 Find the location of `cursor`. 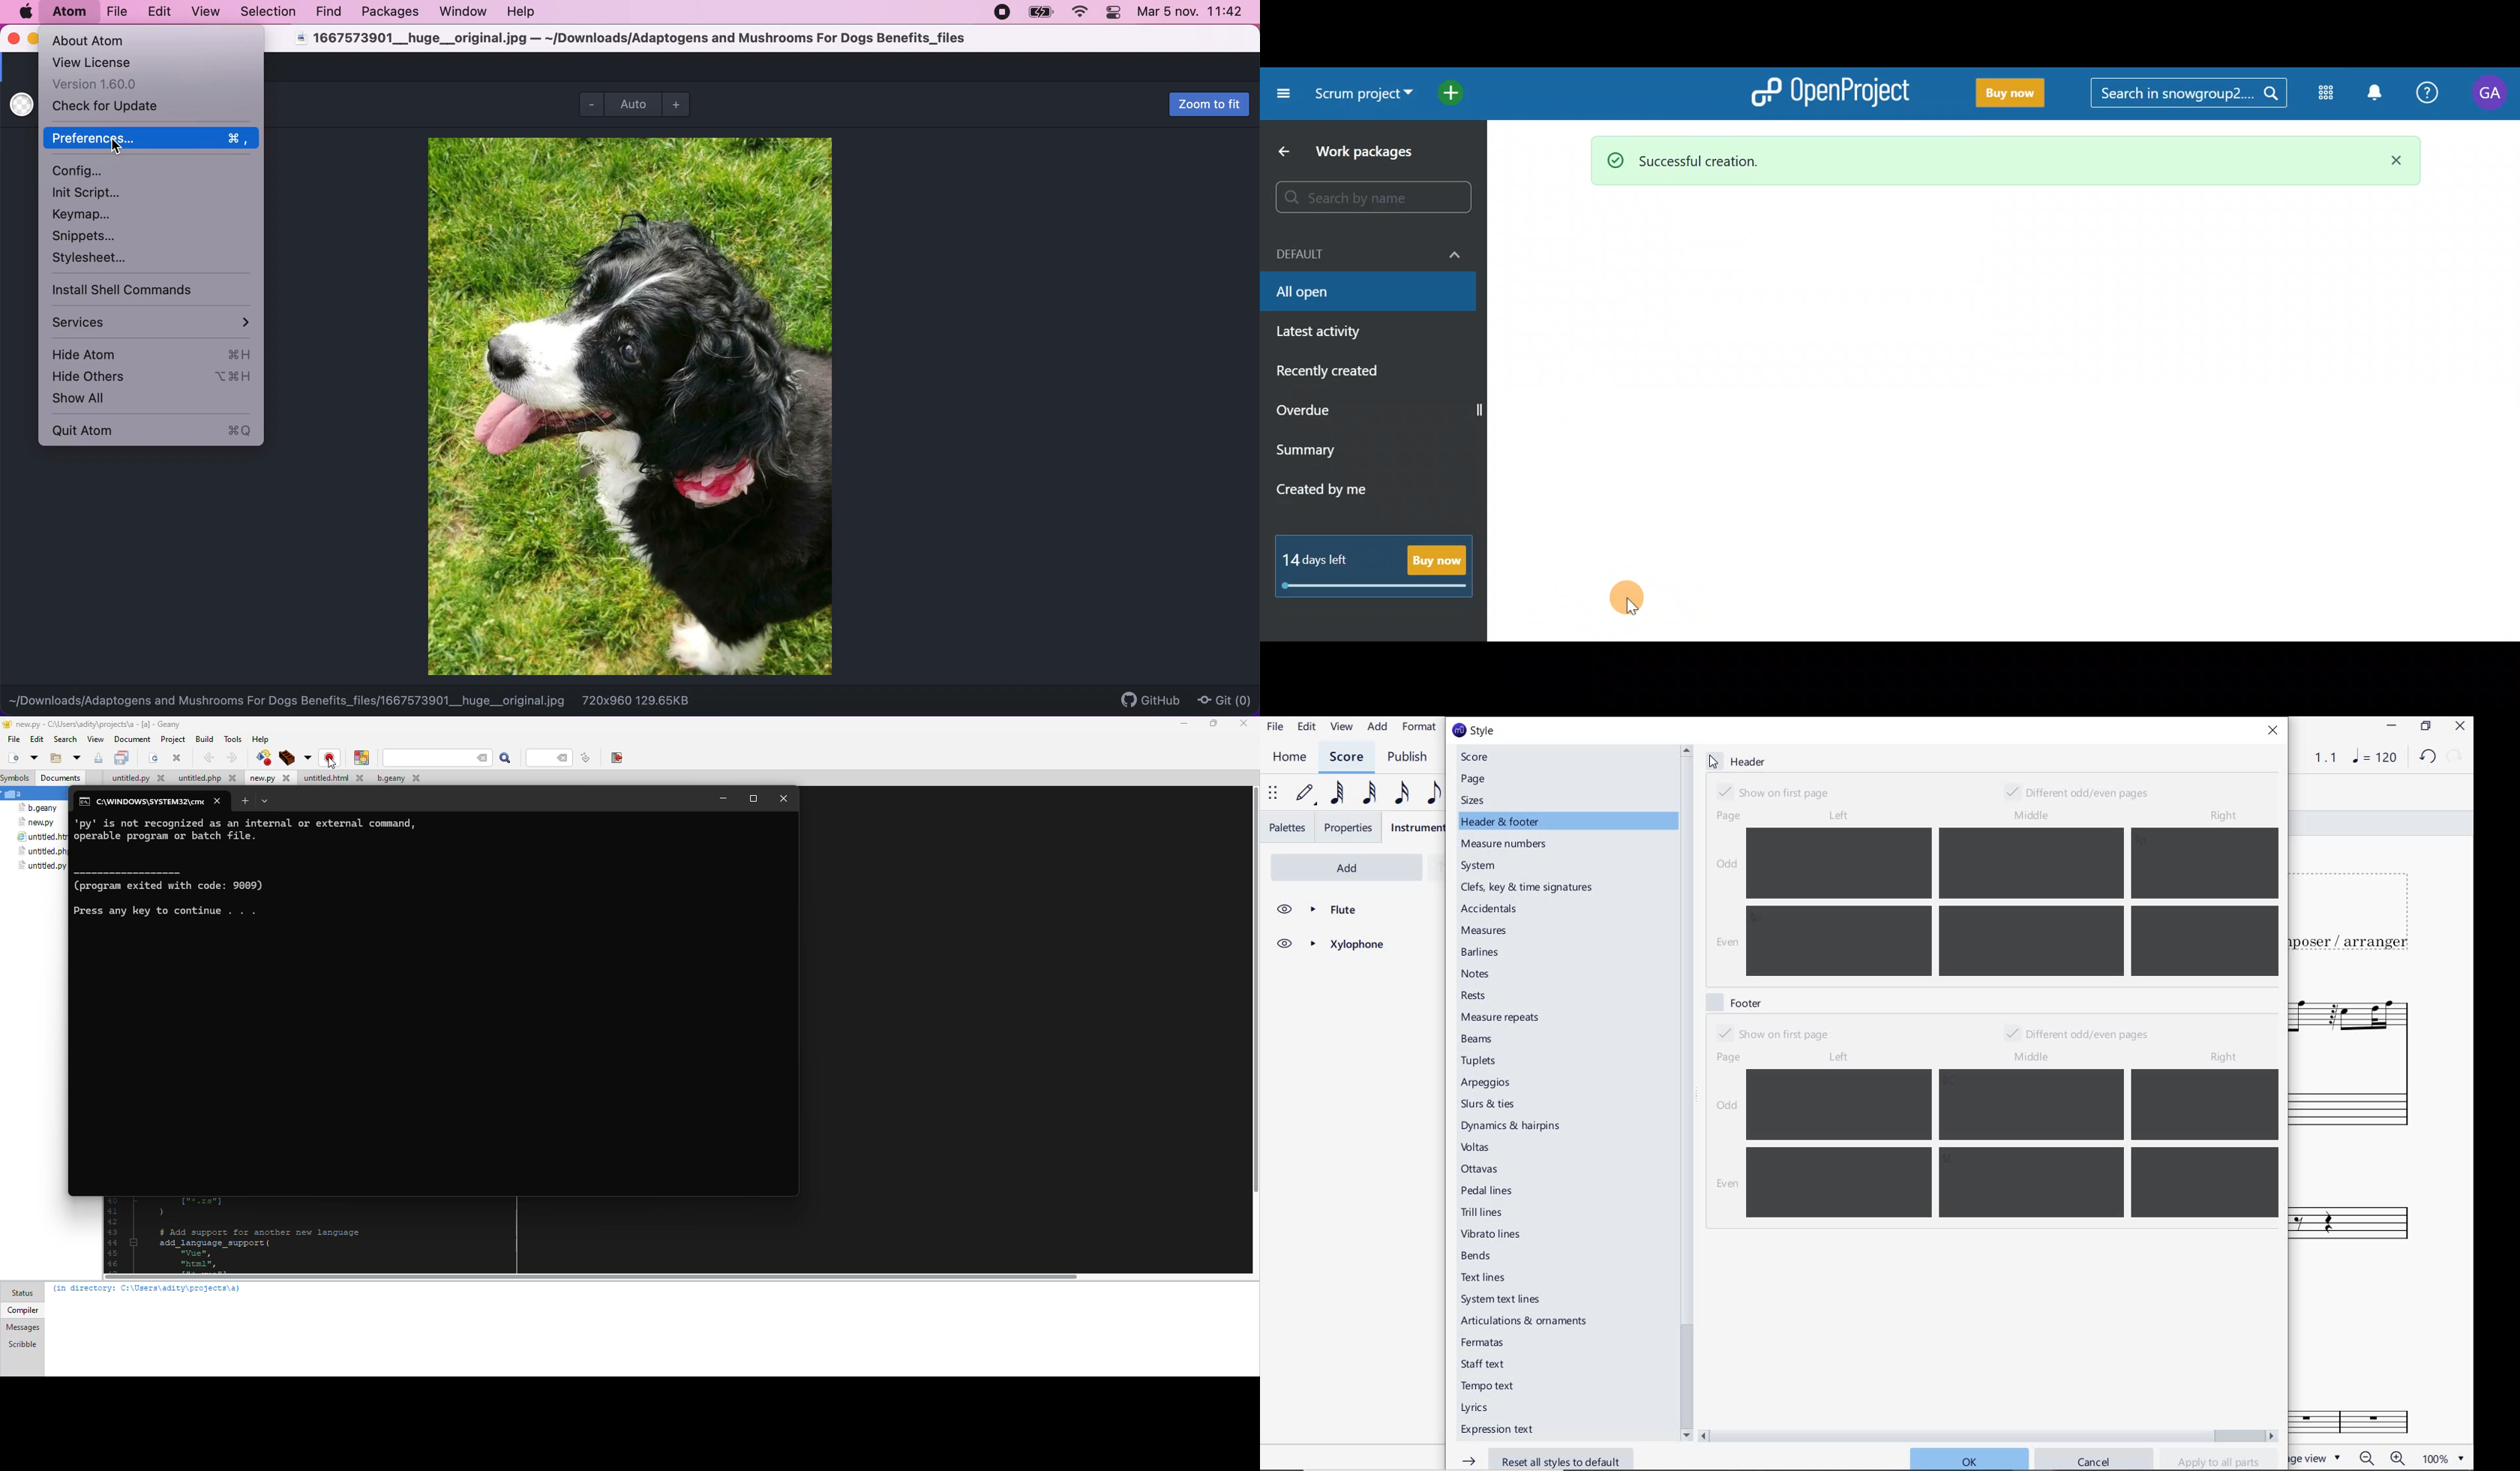

cursor is located at coordinates (115, 148).